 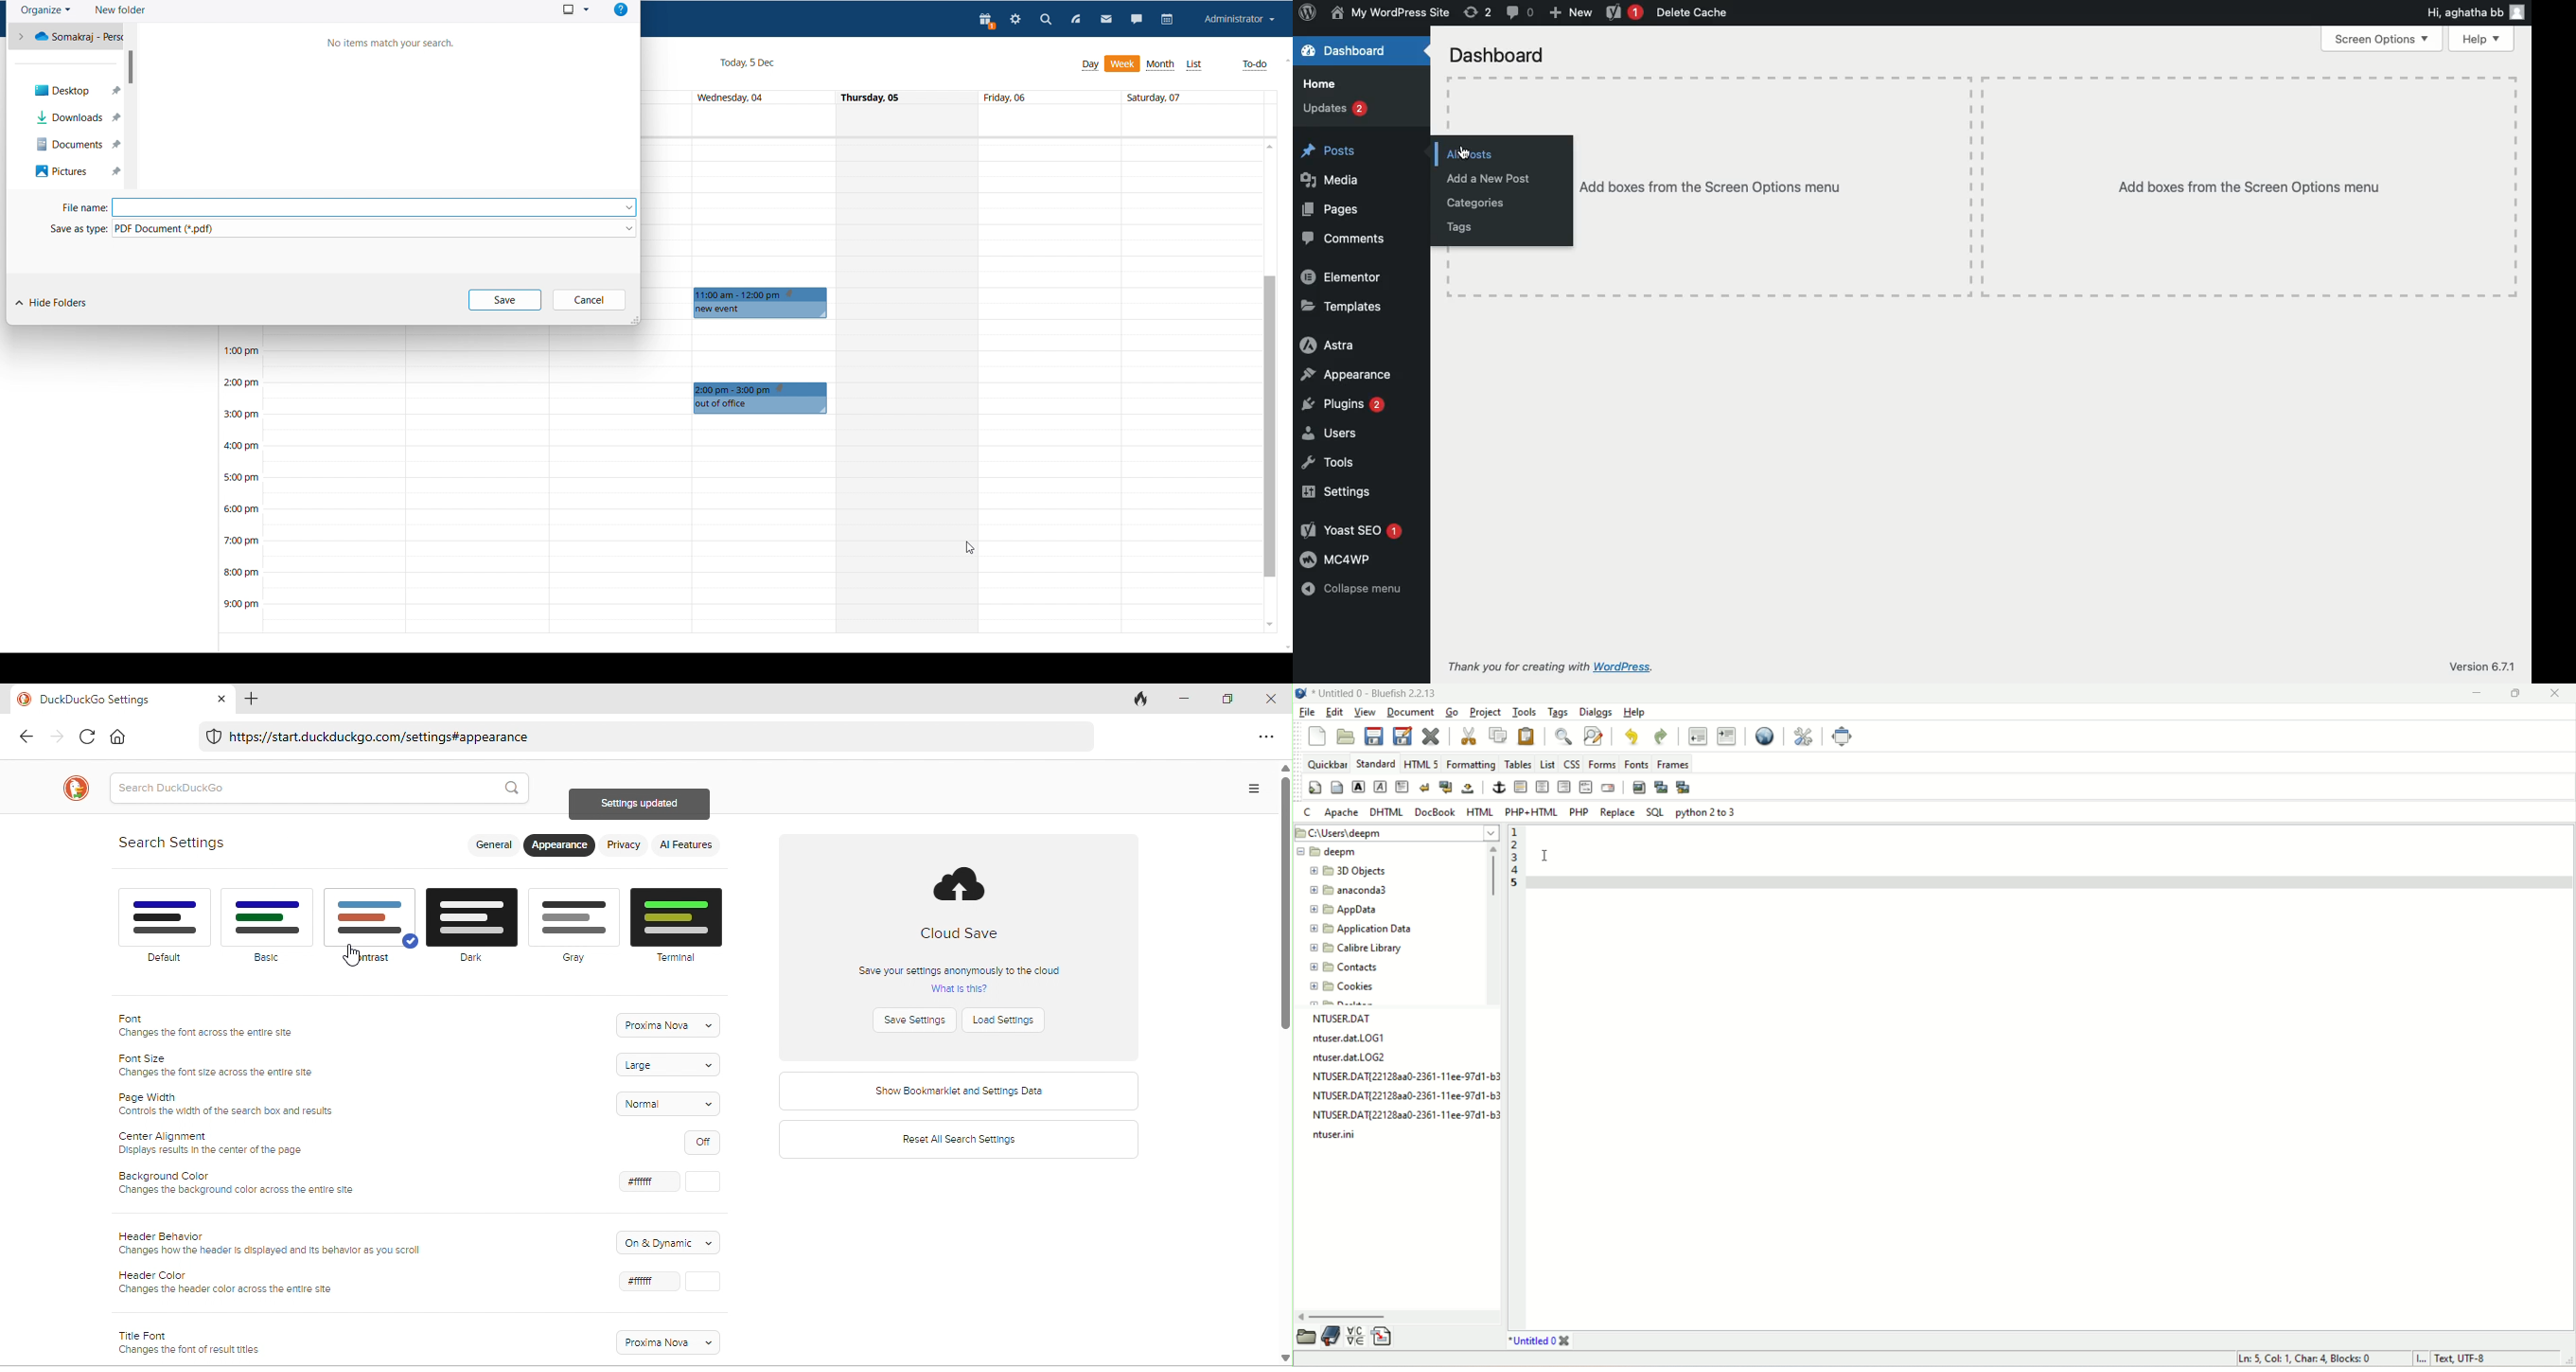 What do you see at coordinates (1616, 811) in the screenshot?
I see `REPLACE` at bounding box center [1616, 811].